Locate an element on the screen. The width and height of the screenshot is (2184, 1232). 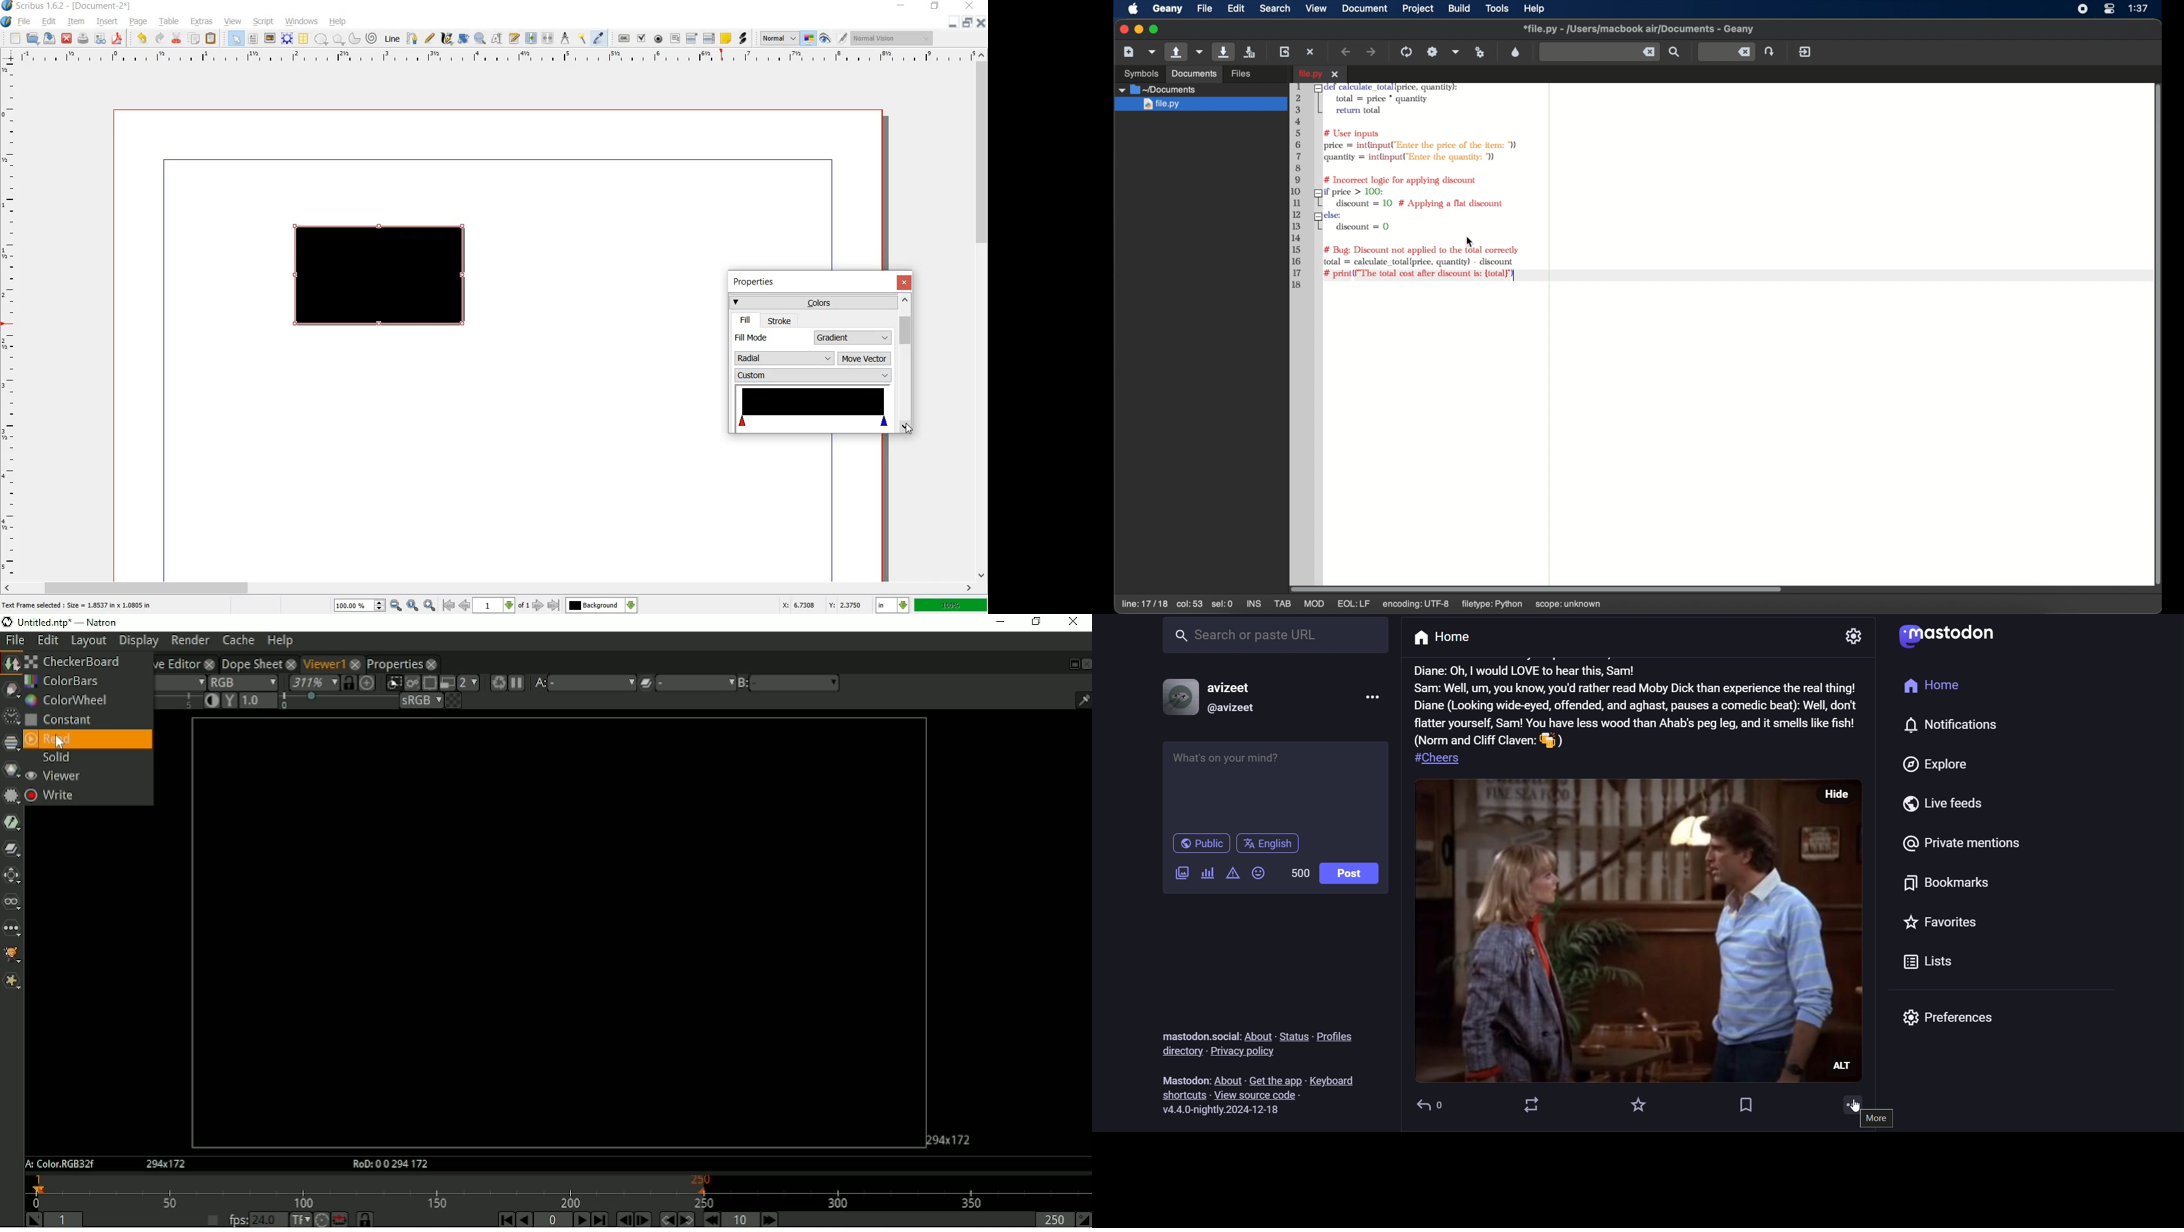
table is located at coordinates (304, 39).